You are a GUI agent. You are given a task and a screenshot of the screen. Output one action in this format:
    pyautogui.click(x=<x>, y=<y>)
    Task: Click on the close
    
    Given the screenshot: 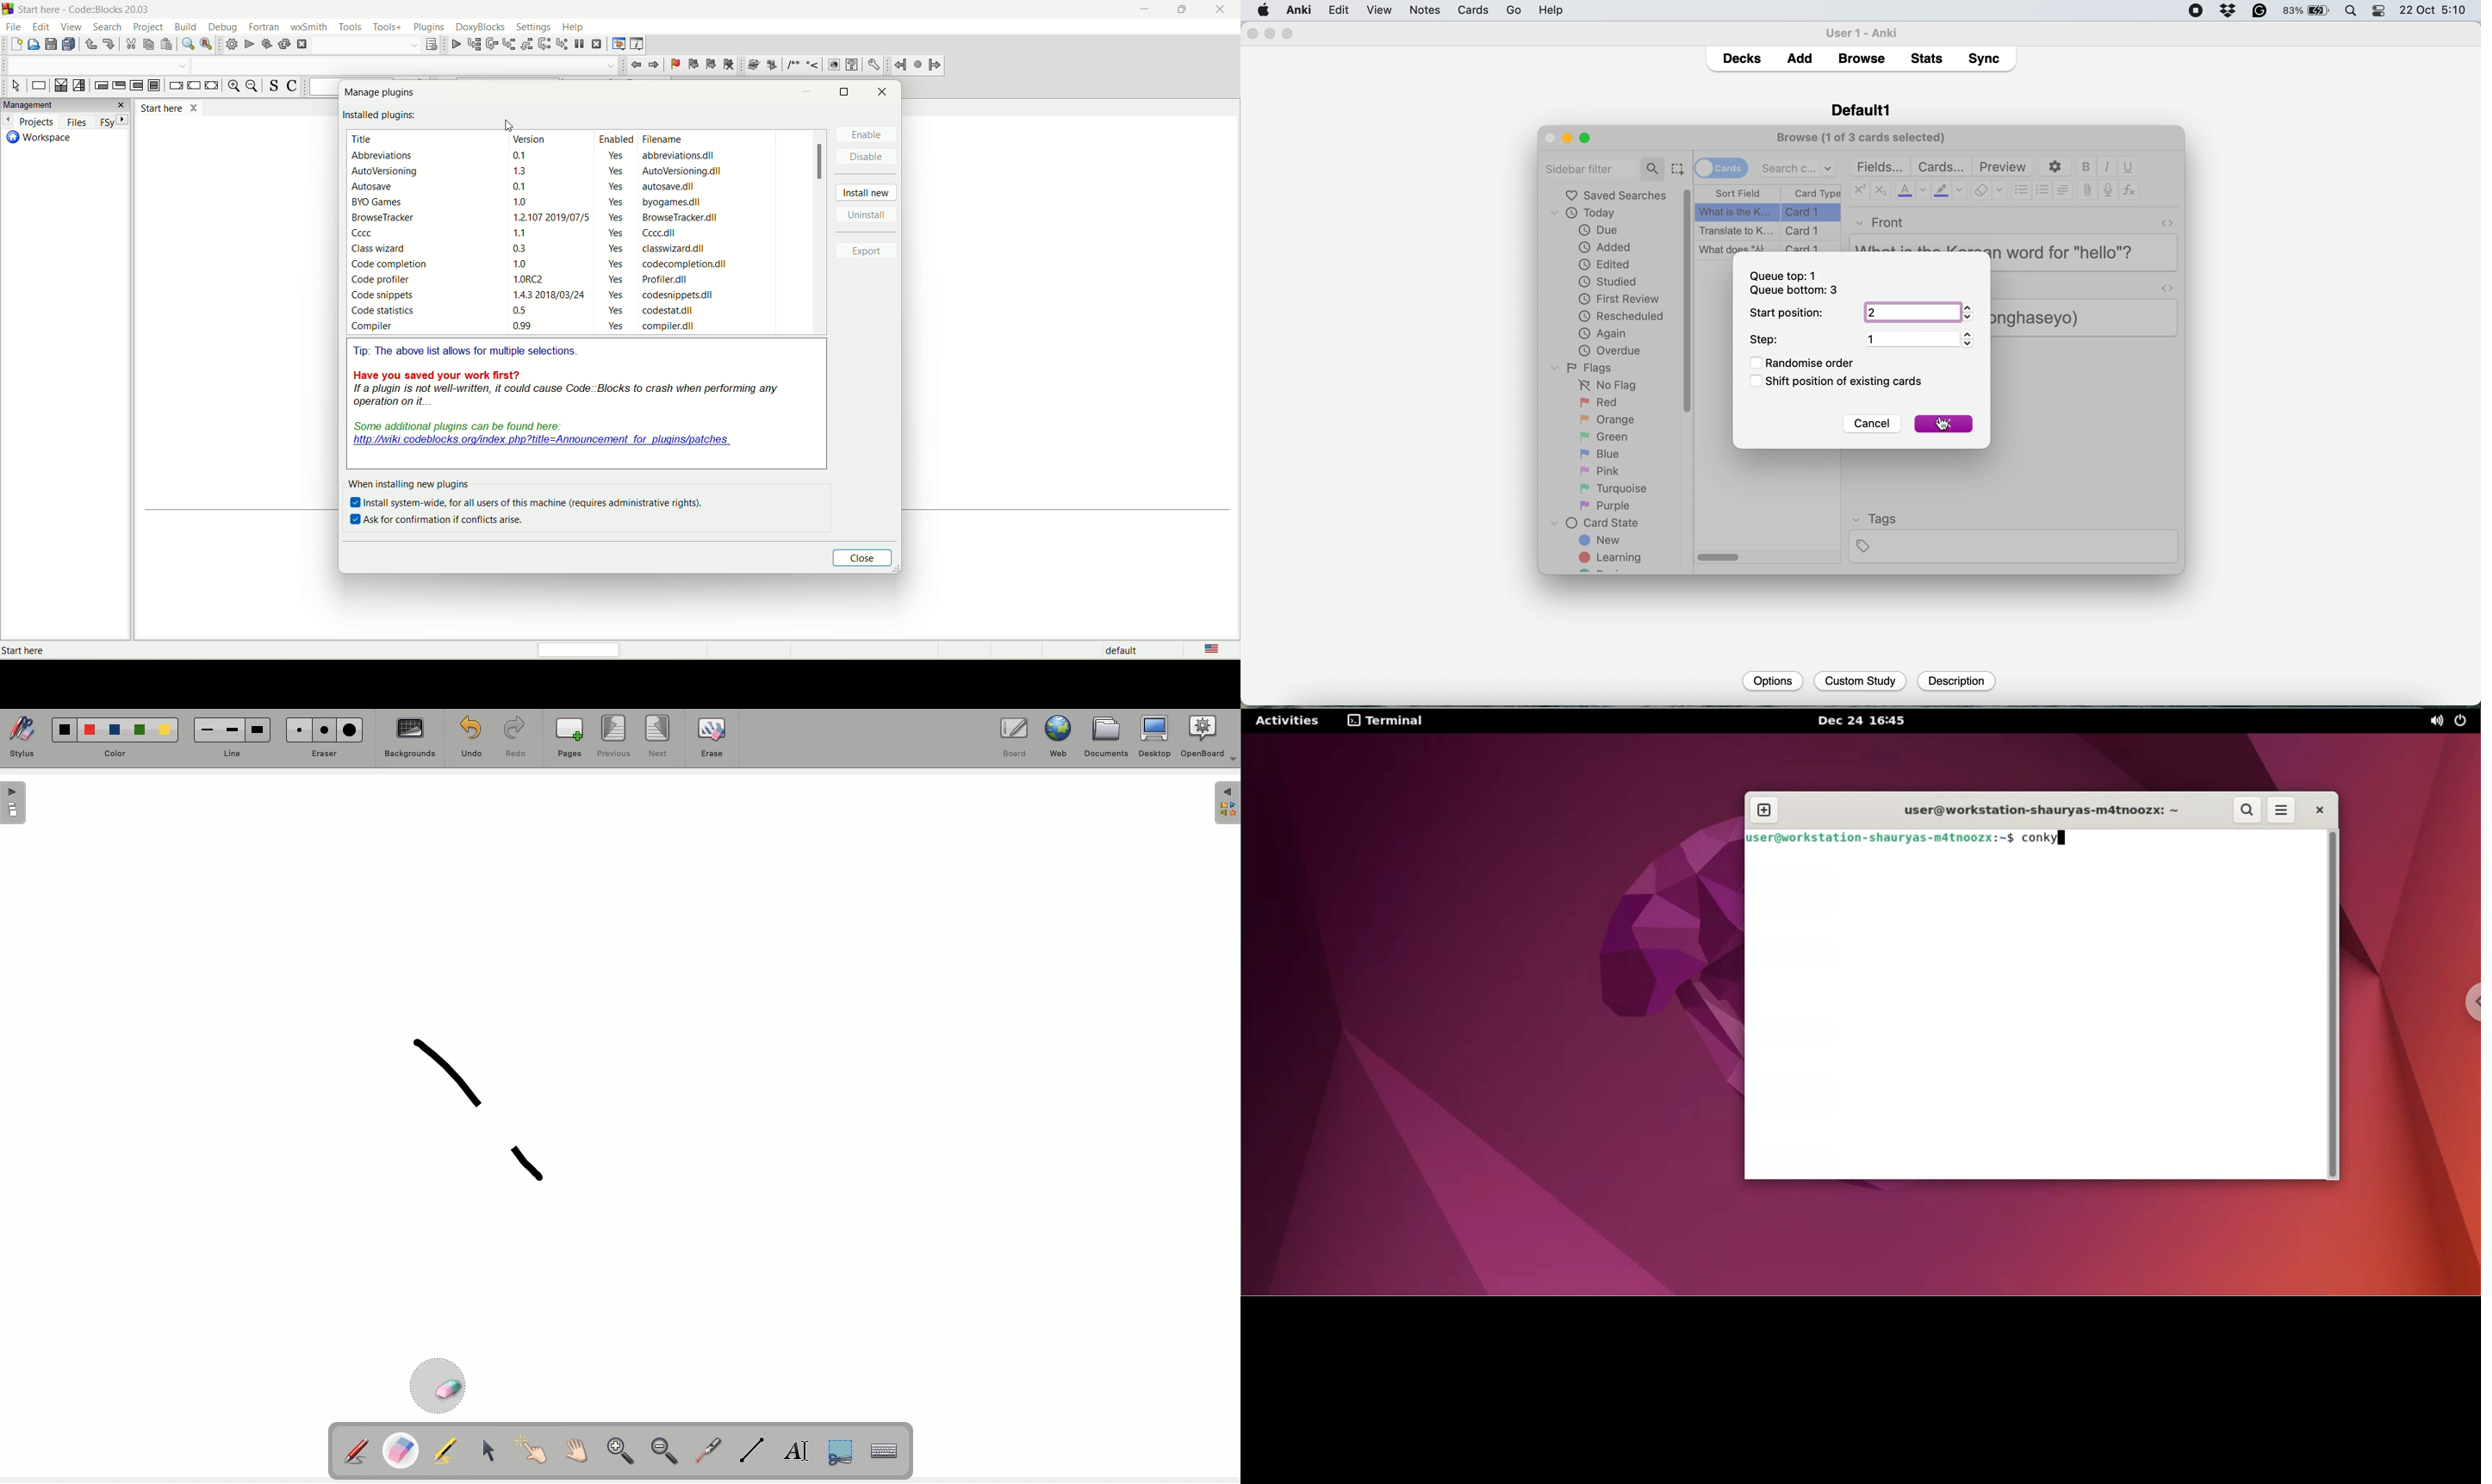 What is the action you would take?
    pyautogui.click(x=1252, y=34)
    